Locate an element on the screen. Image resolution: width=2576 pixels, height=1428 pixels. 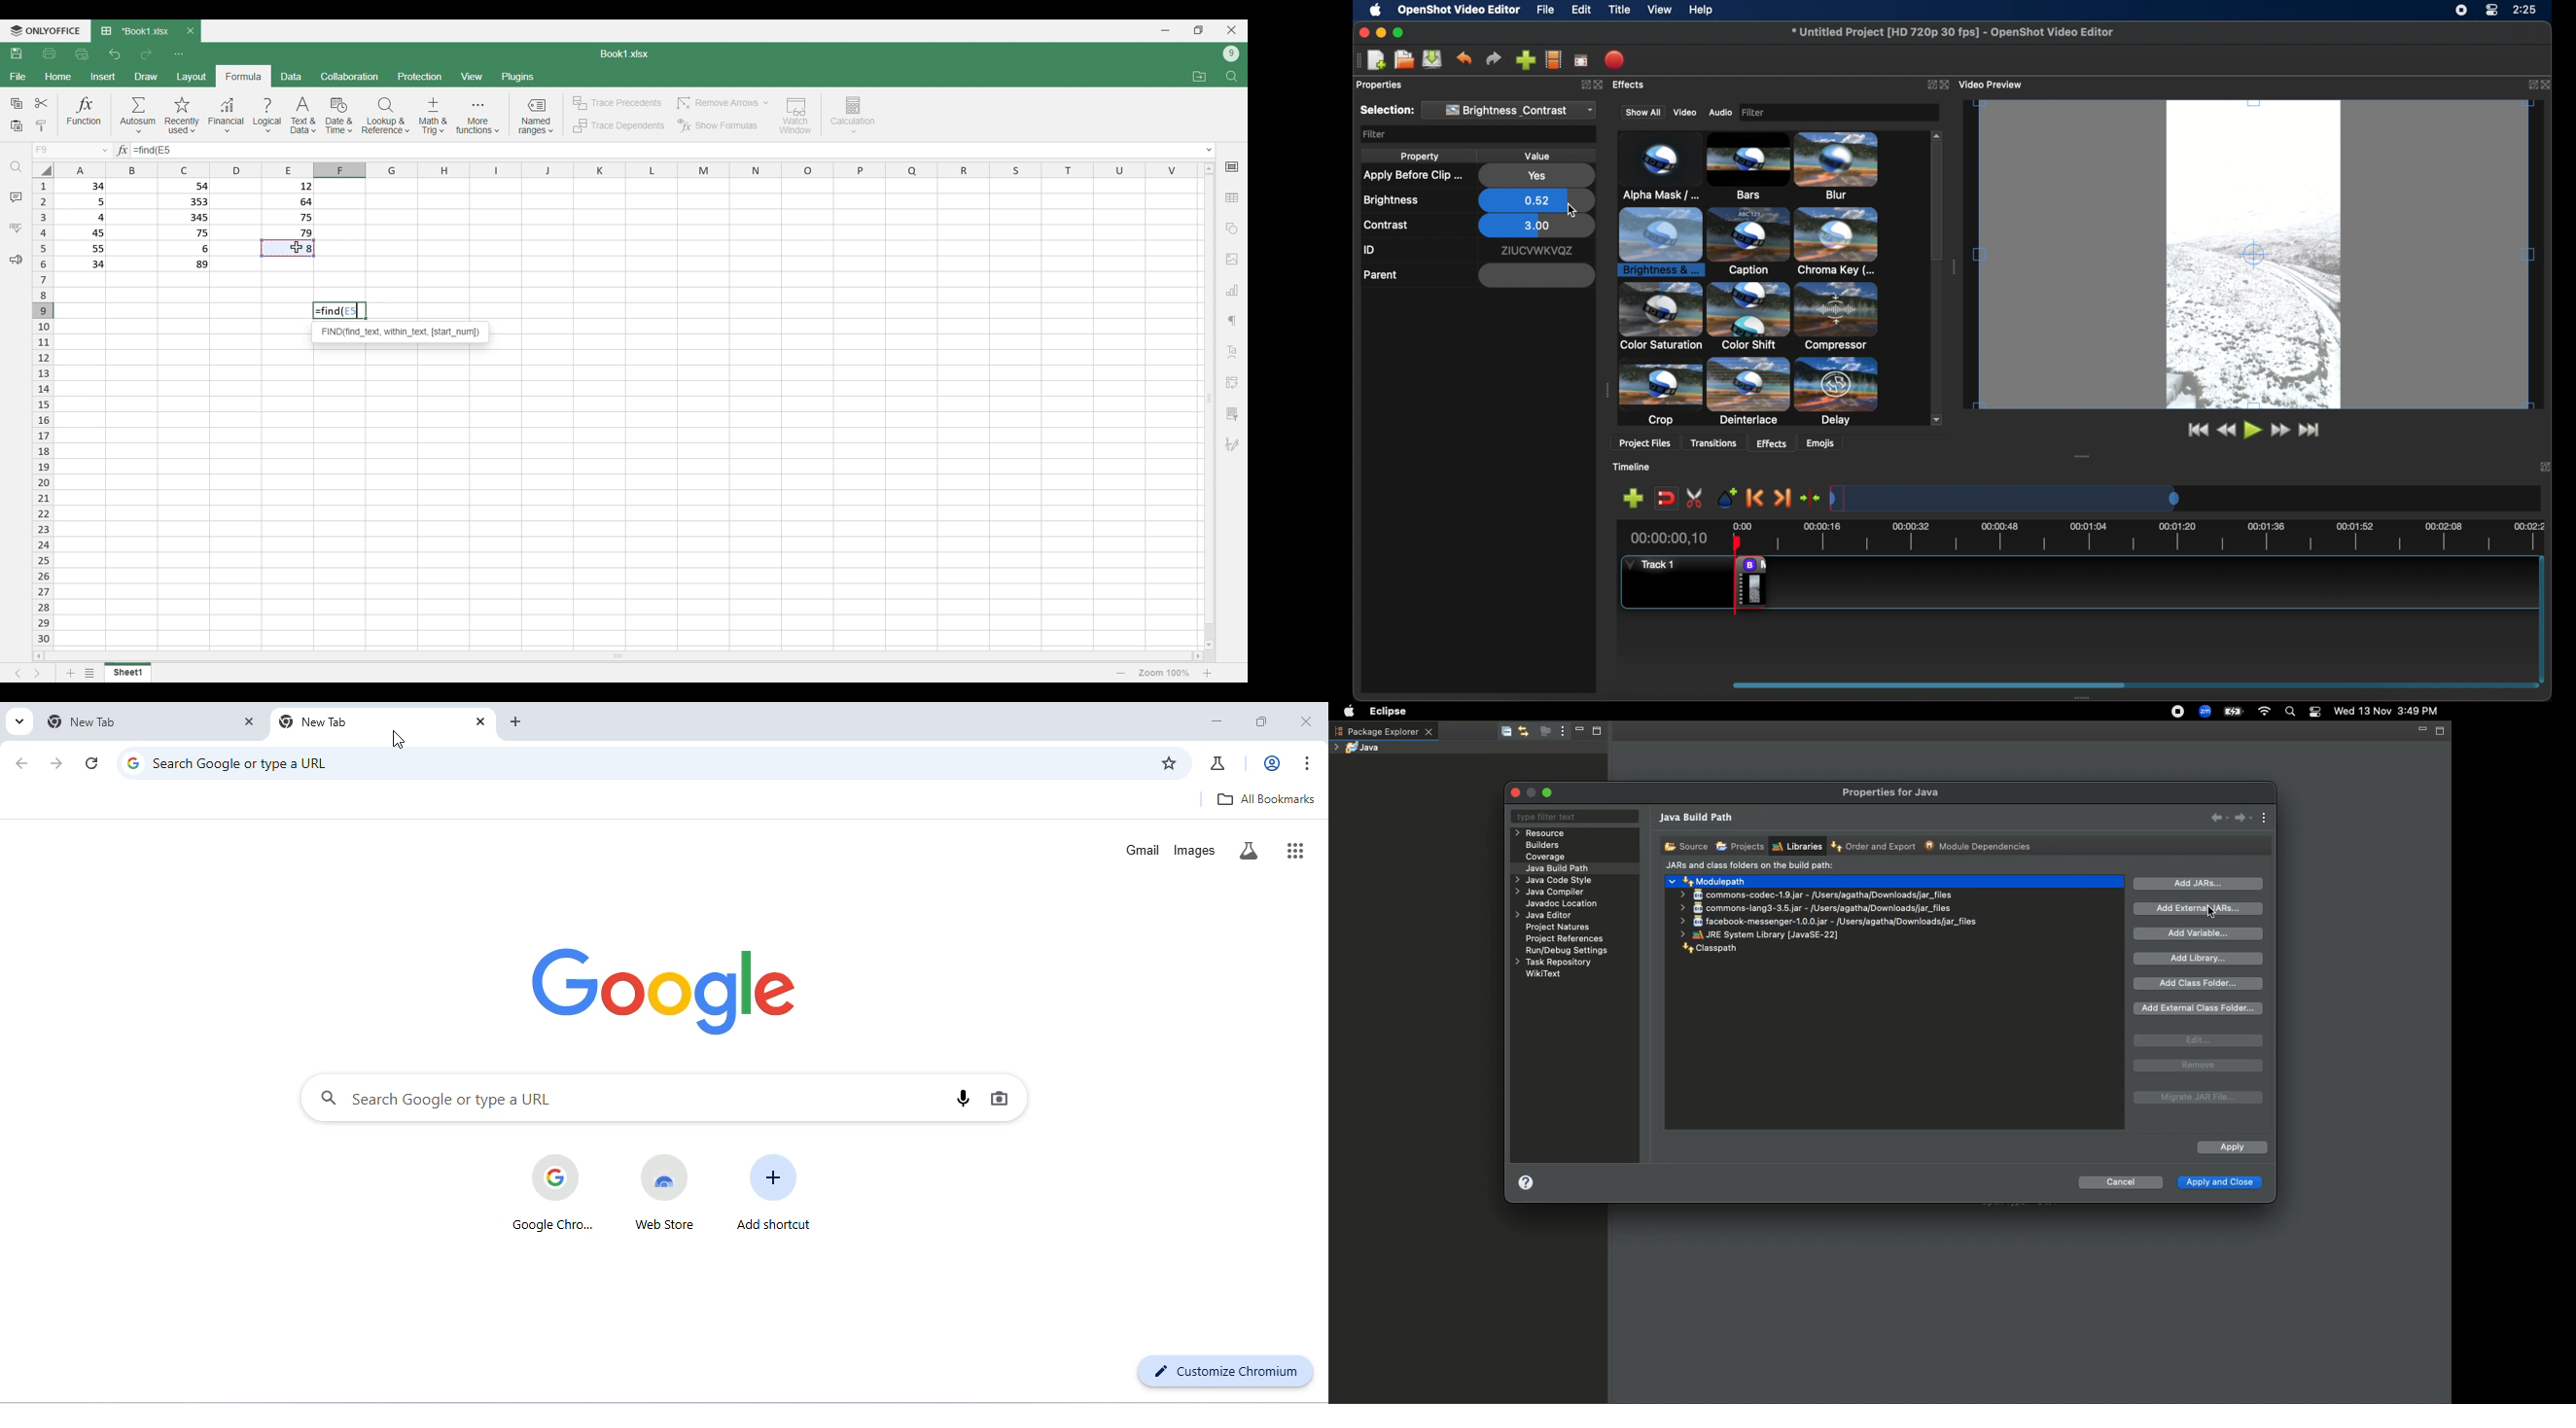
Choose cell name is located at coordinates (70, 150).